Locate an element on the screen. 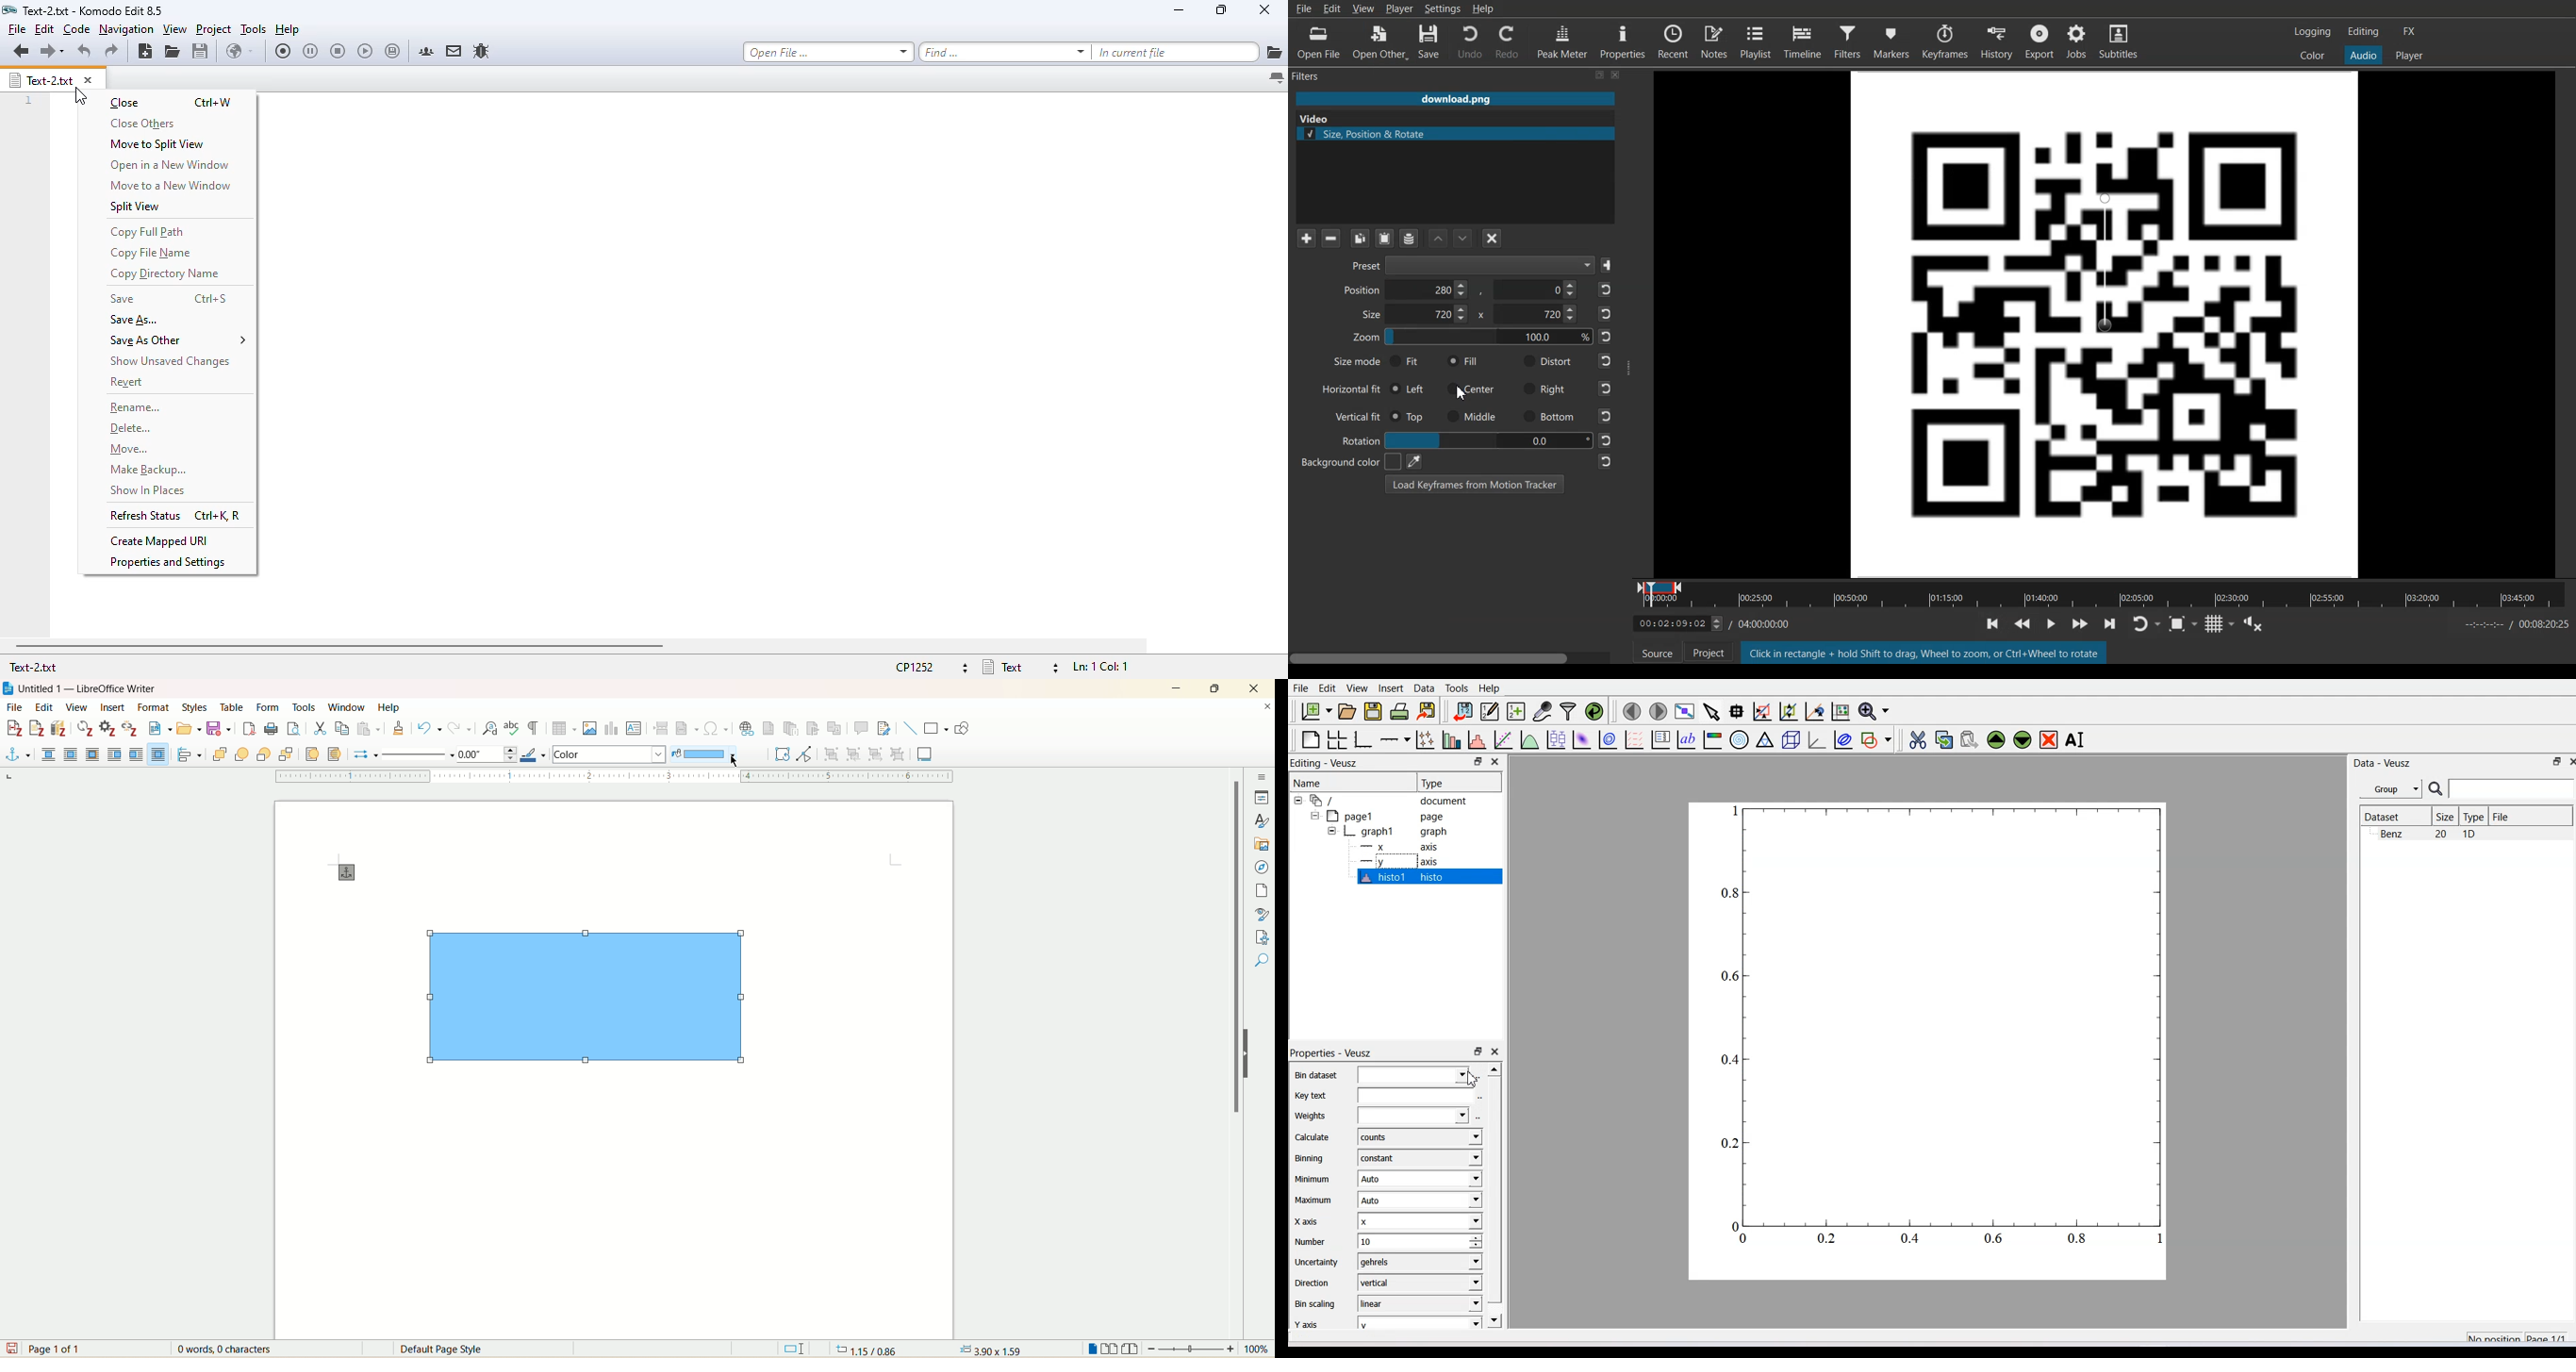  Plot a vector field is located at coordinates (1635, 740).